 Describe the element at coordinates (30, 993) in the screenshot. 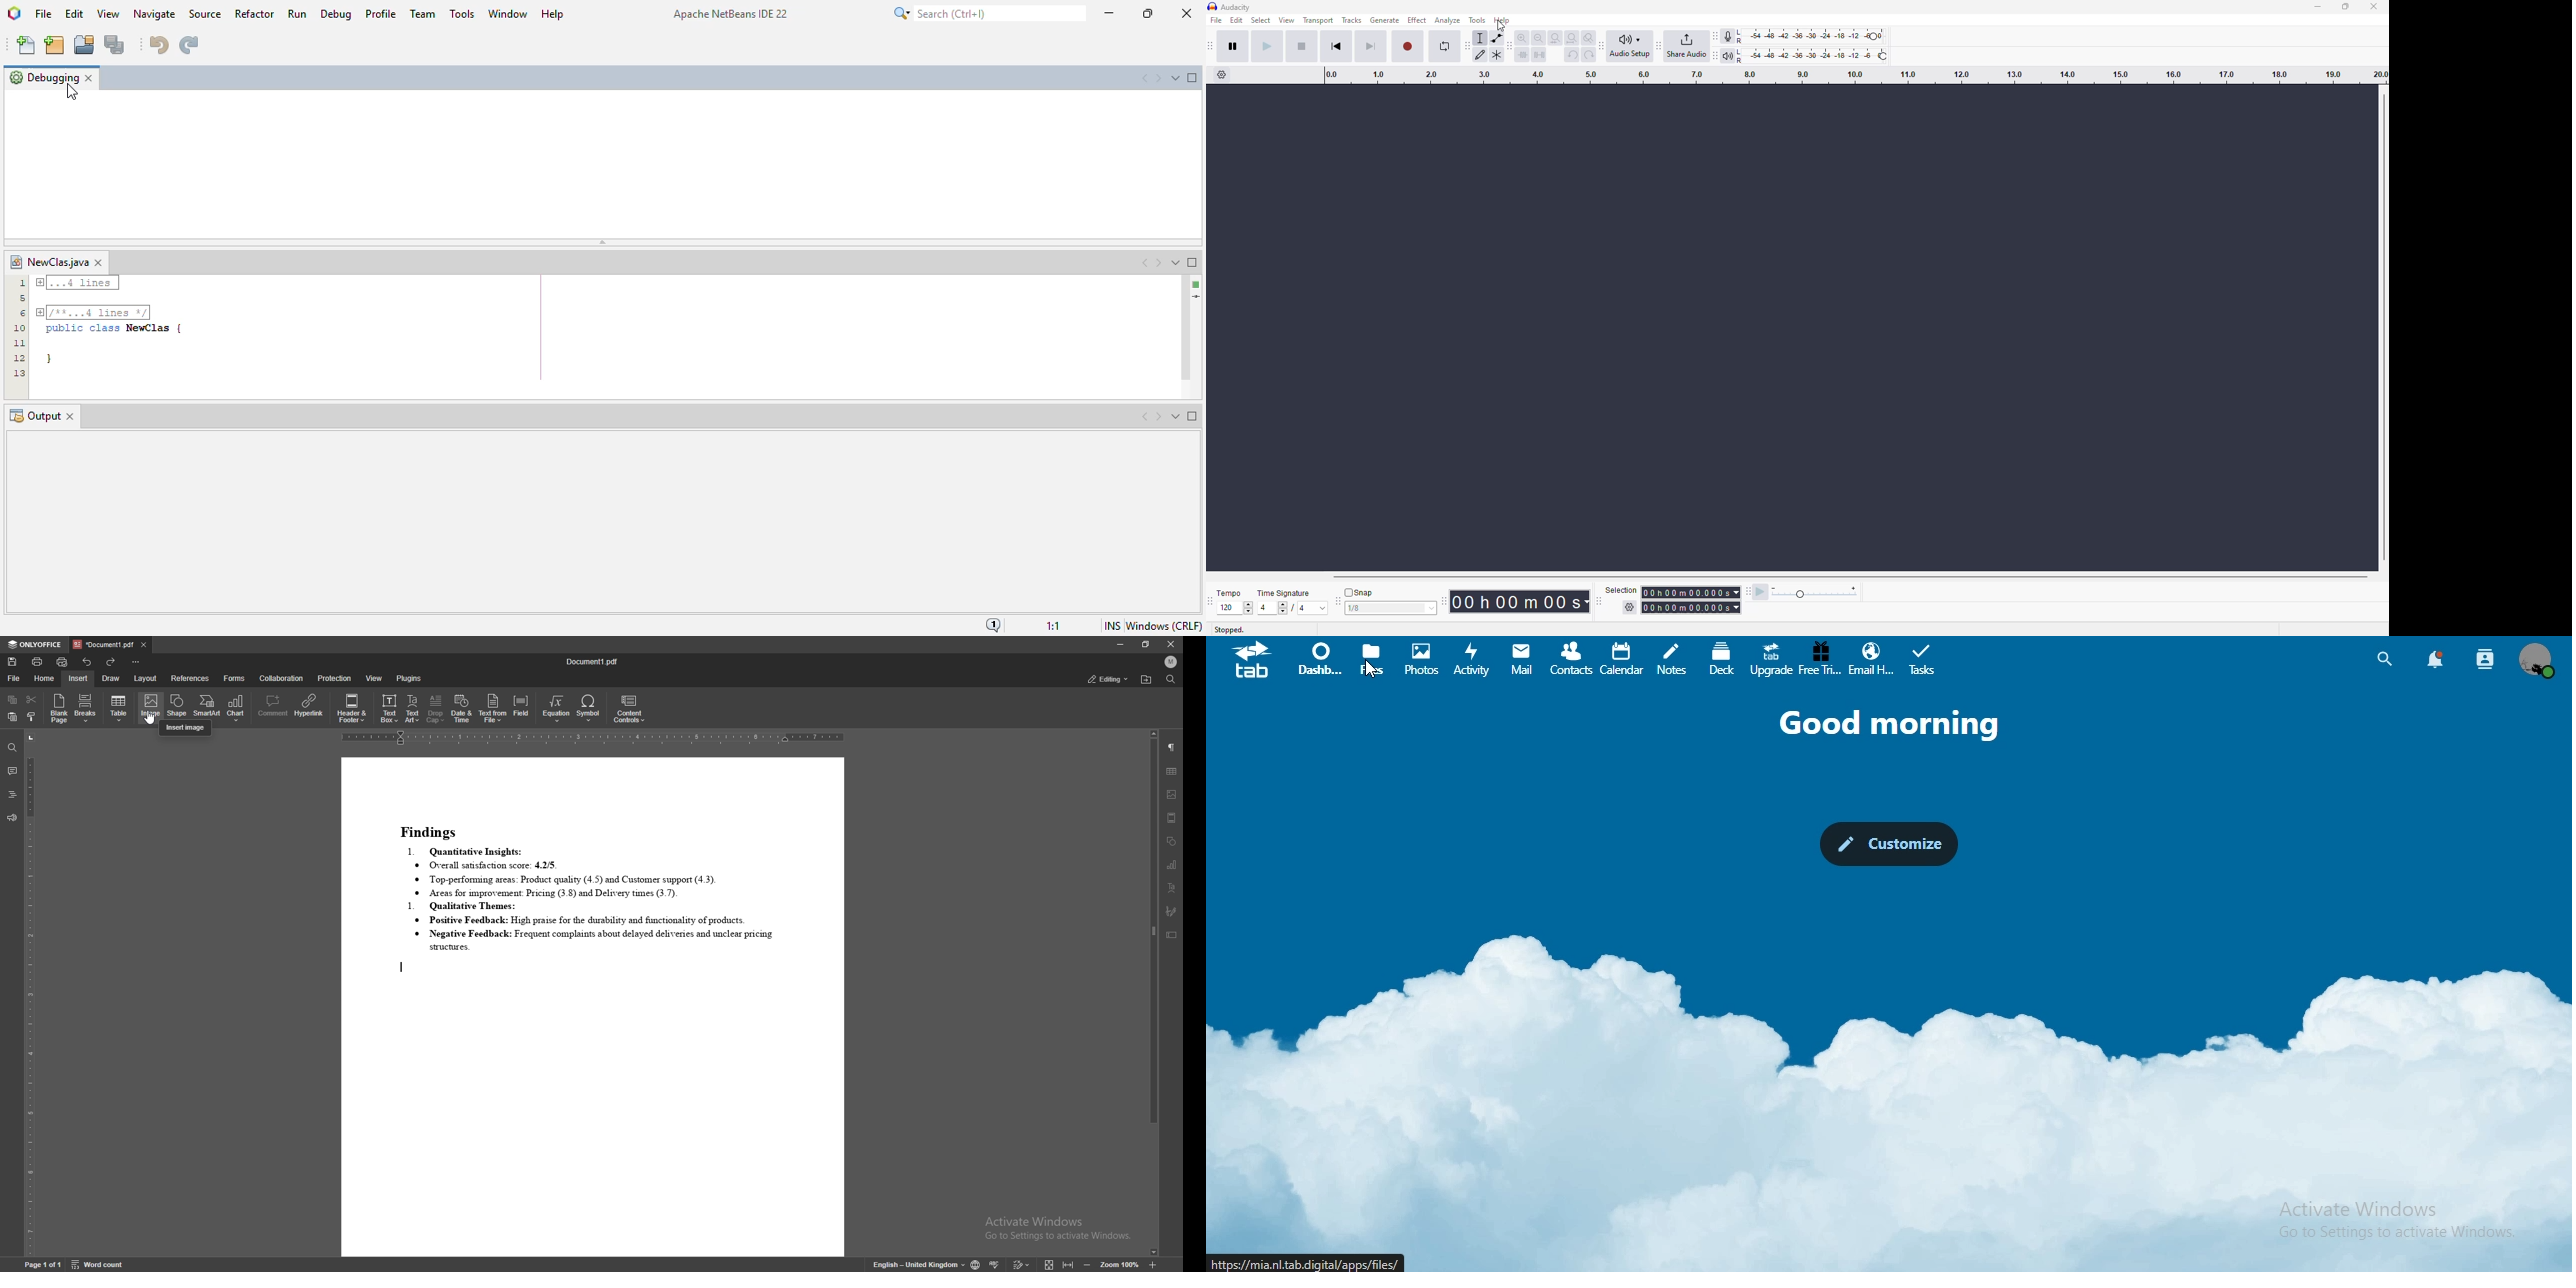

I see `vertical scale` at that location.